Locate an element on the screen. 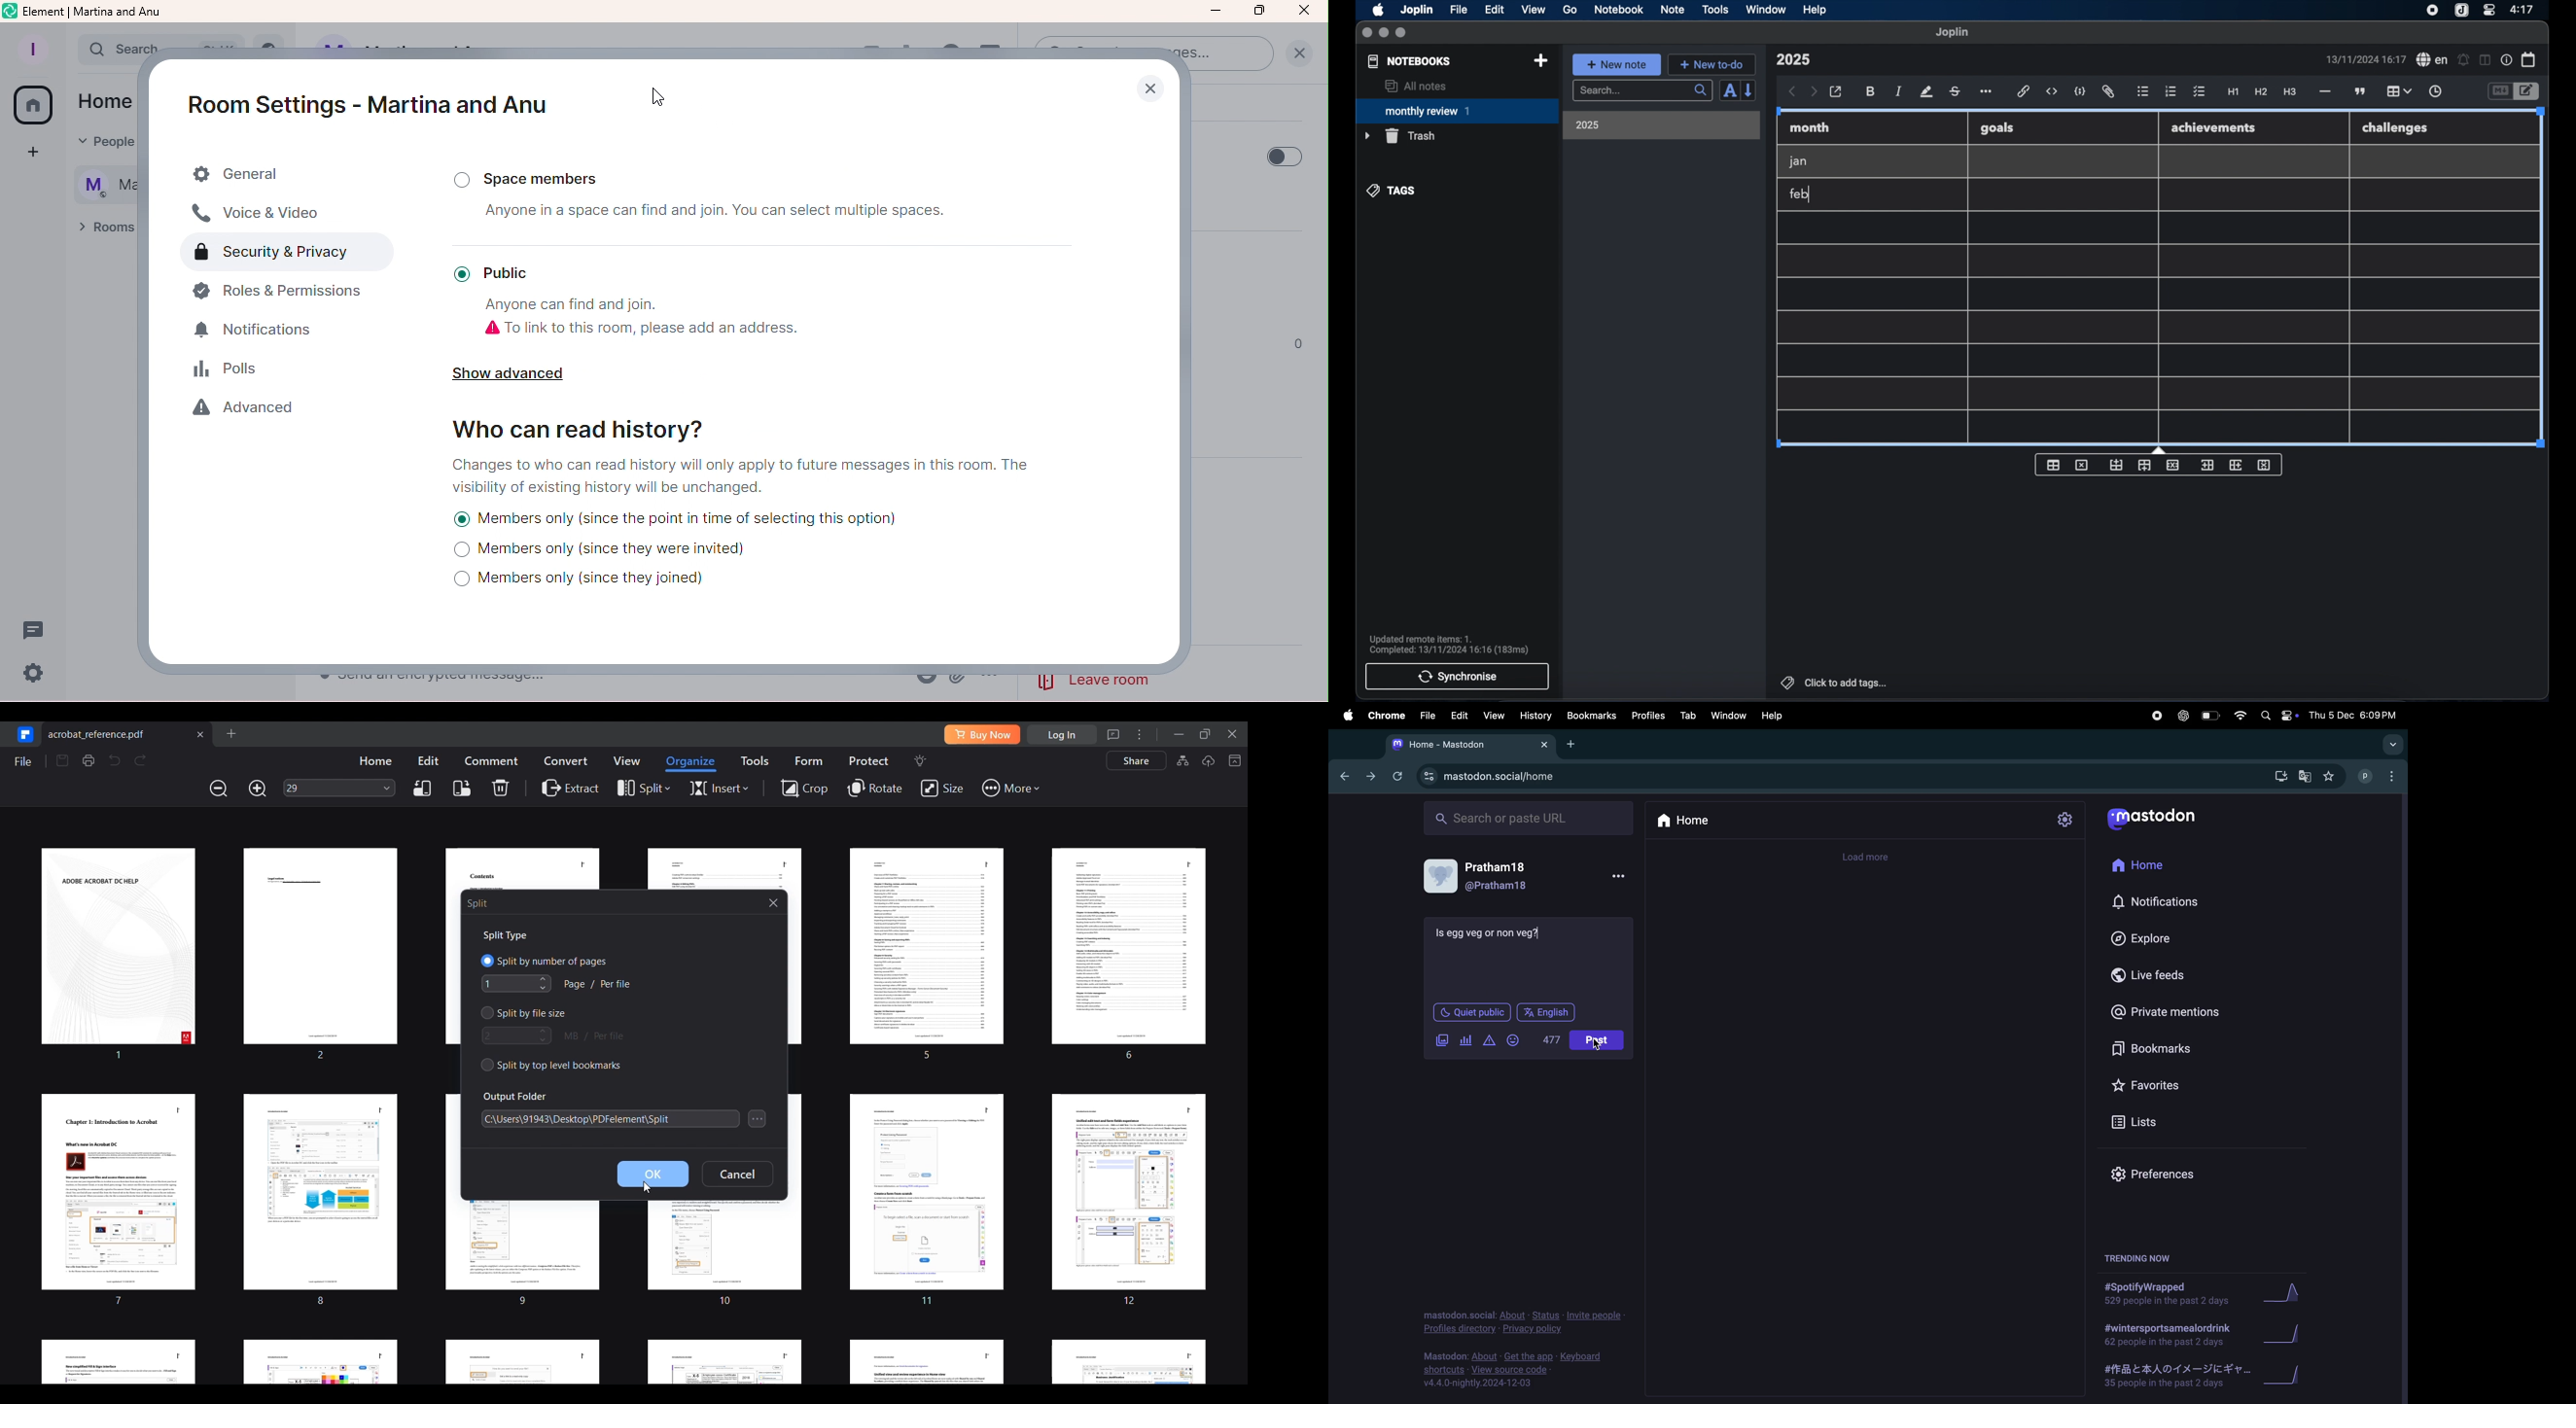 The width and height of the screenshot is (2576, 1428). click to add tags is located at coordinates (1835, 682).